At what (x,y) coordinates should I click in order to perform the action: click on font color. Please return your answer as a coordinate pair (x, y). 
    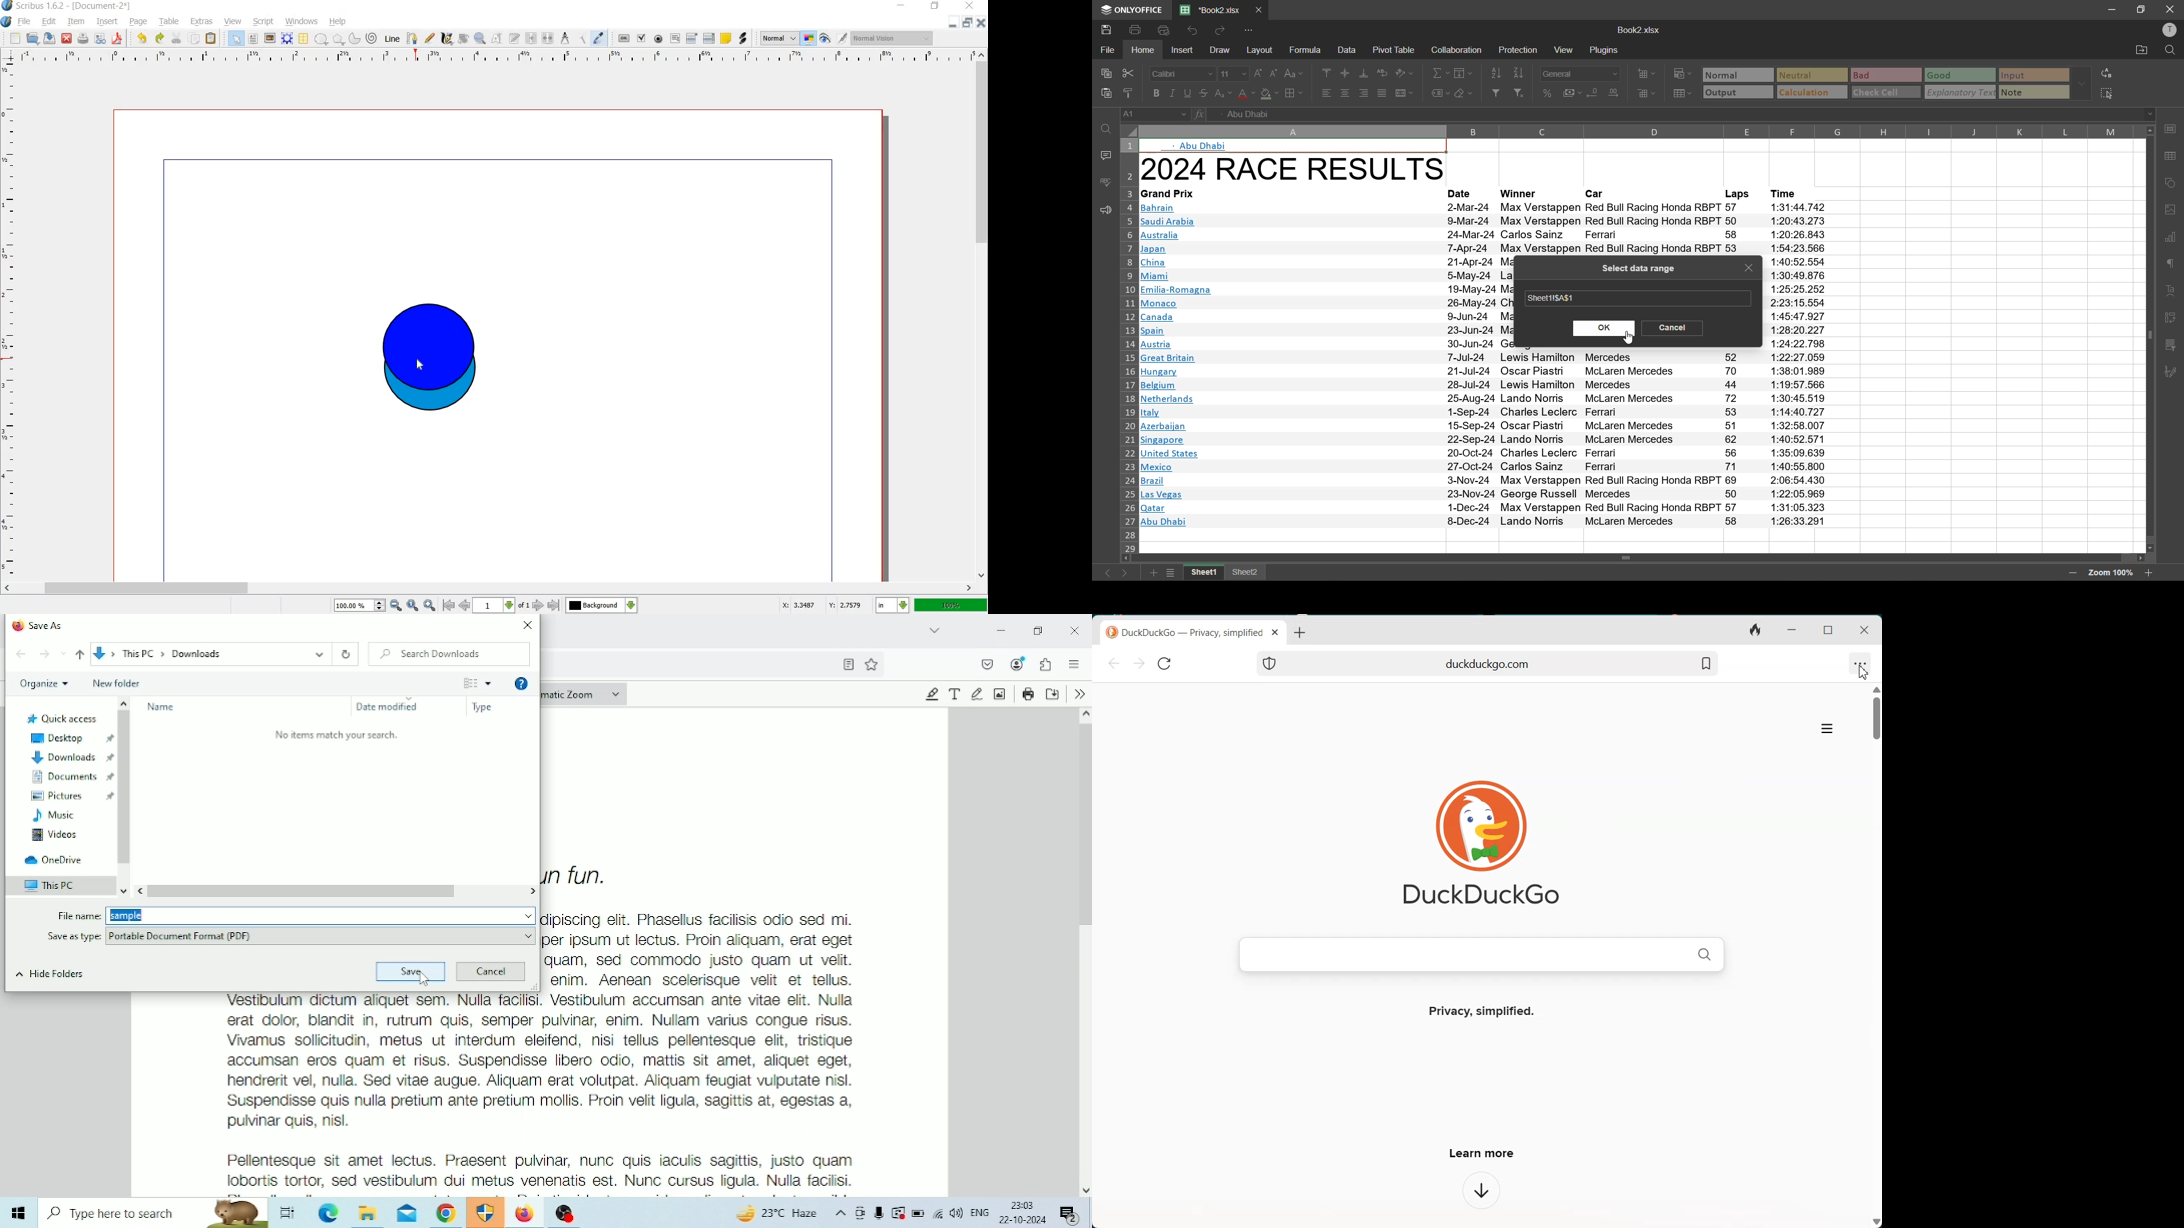
    Looking at the image, I should click on (1244, 96).